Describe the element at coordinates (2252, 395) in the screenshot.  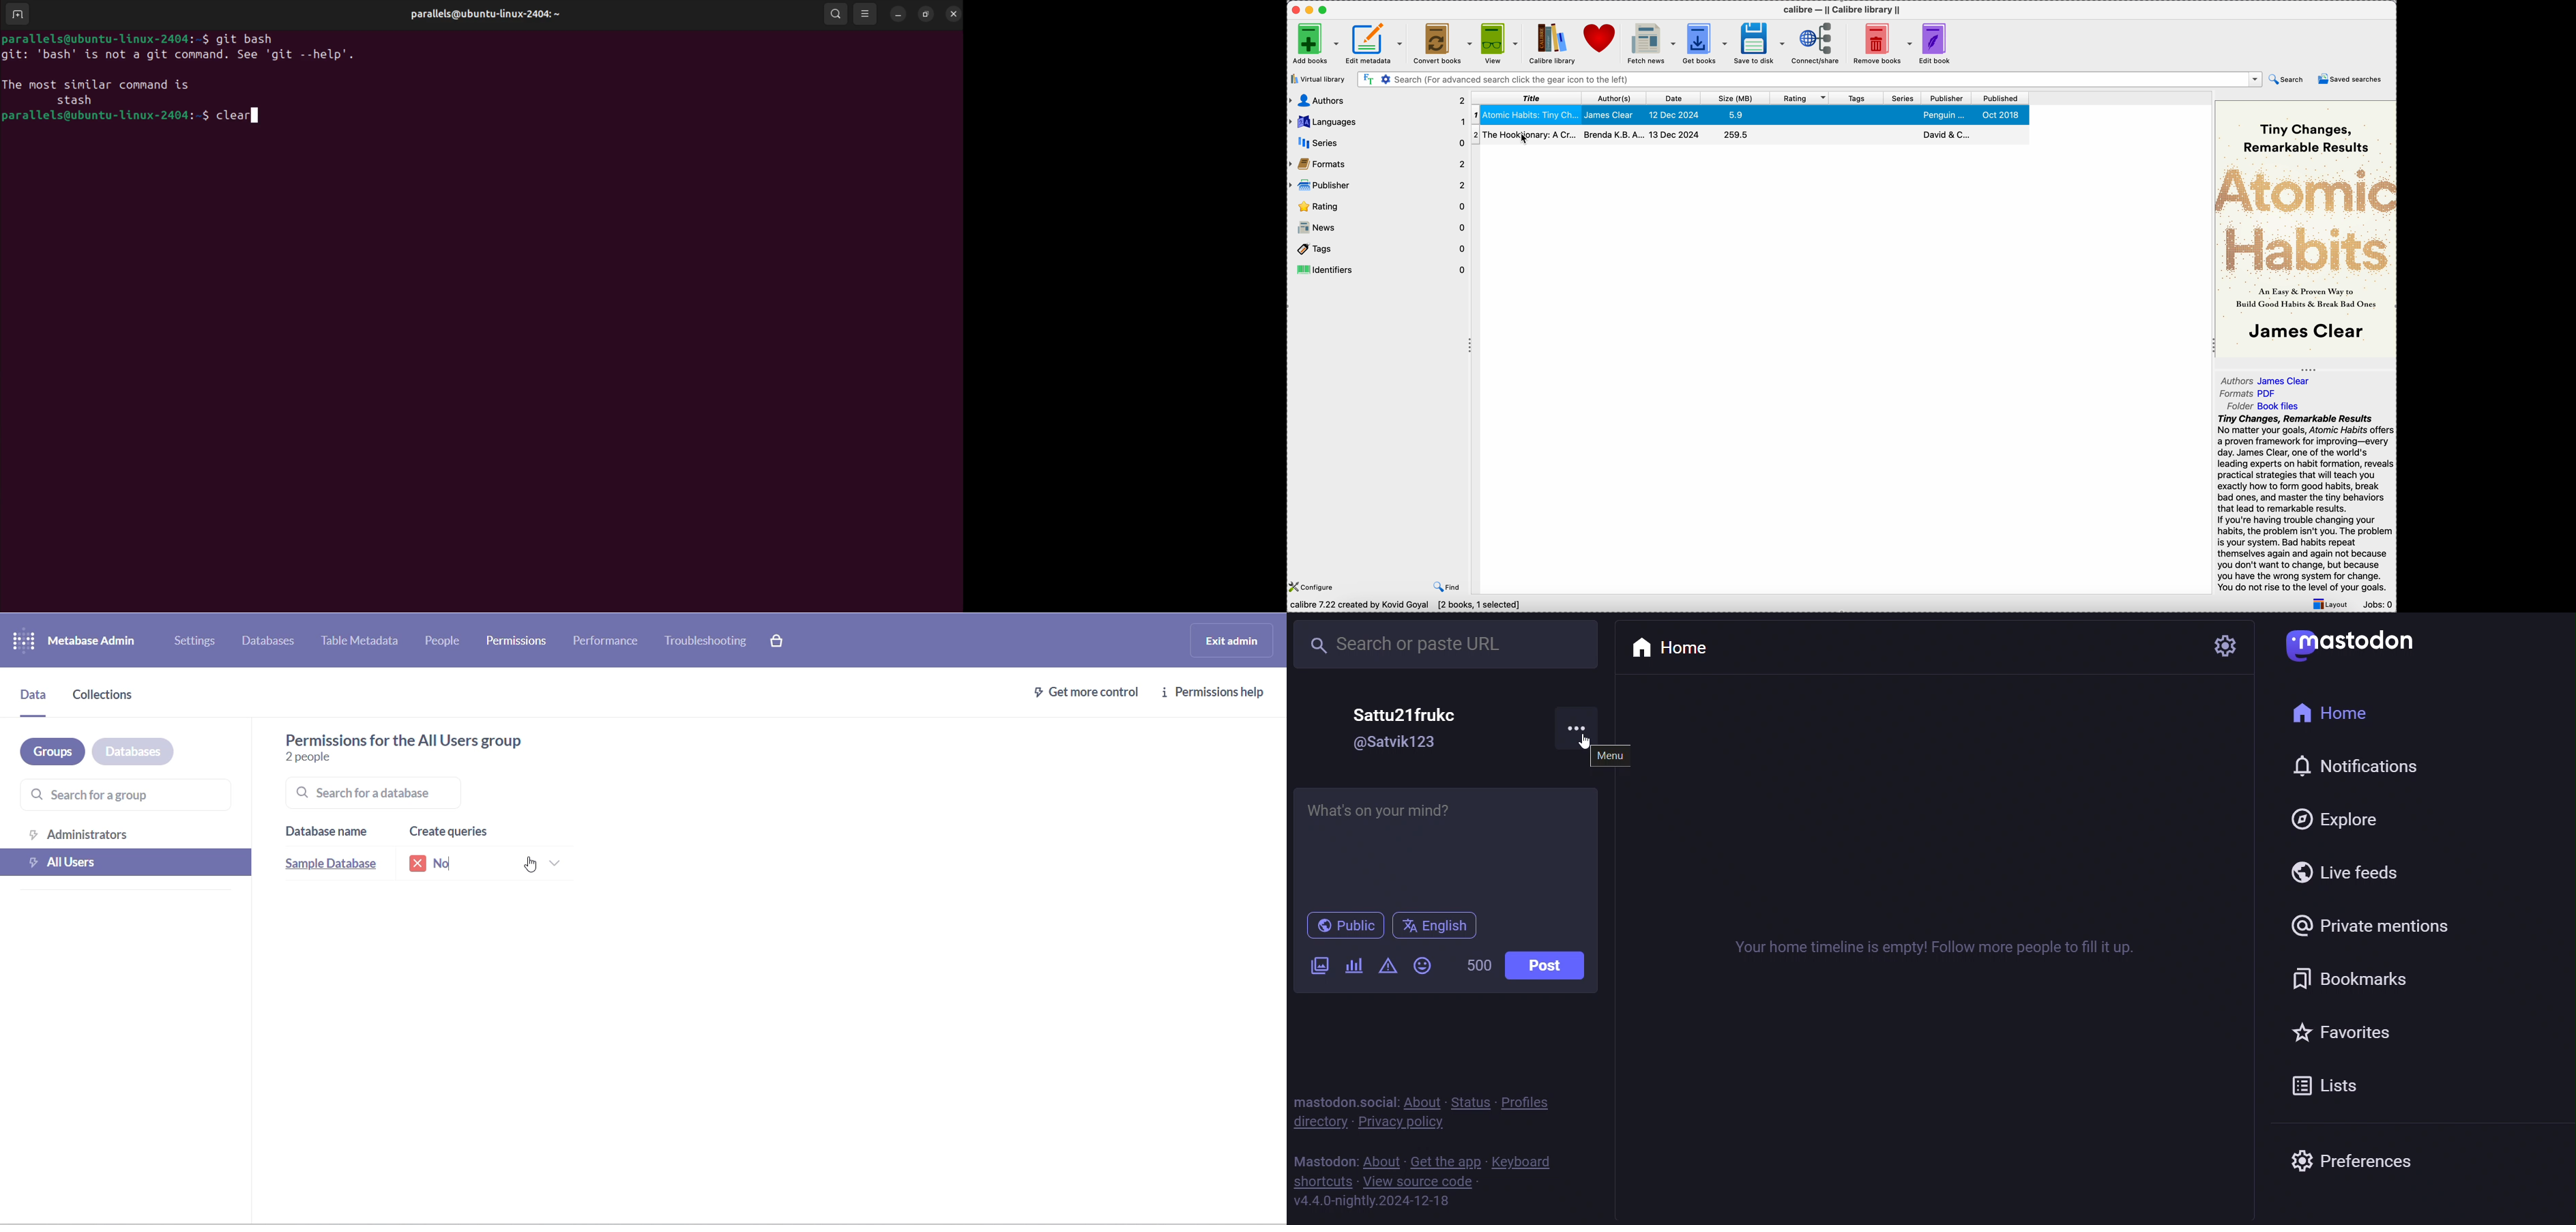
I see `formats PDF` at that location.